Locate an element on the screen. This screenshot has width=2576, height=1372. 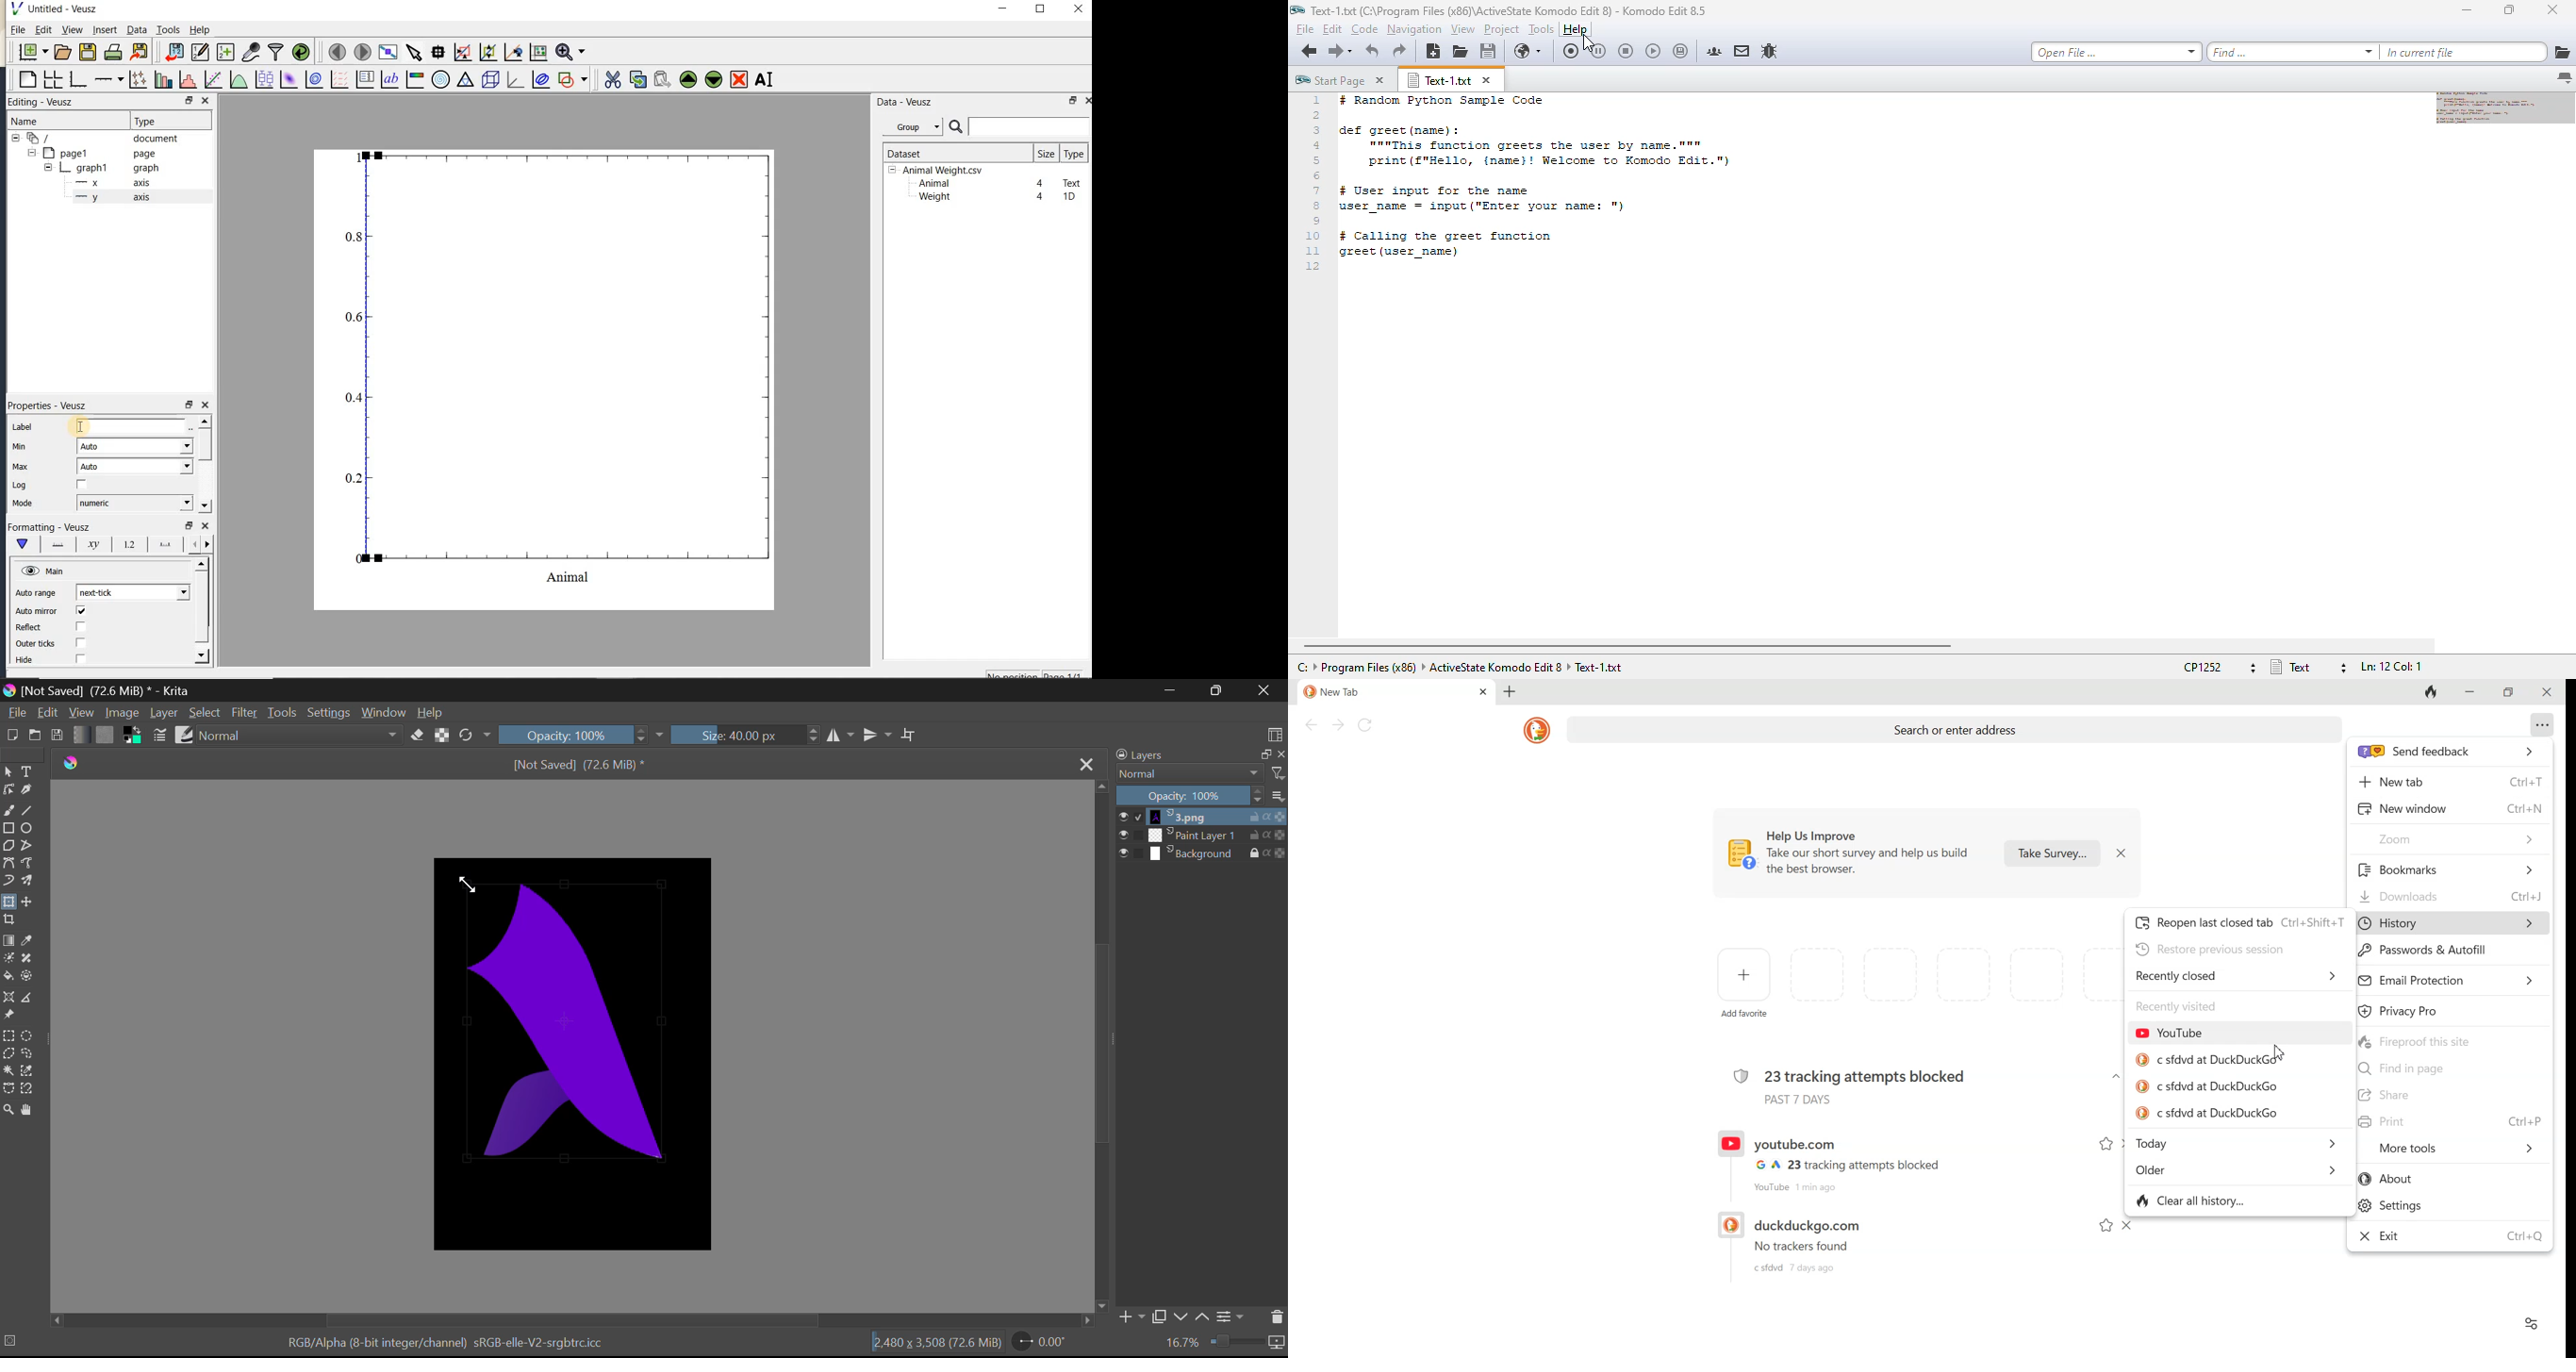
More Tools is located at coordinates (2459, 1147).